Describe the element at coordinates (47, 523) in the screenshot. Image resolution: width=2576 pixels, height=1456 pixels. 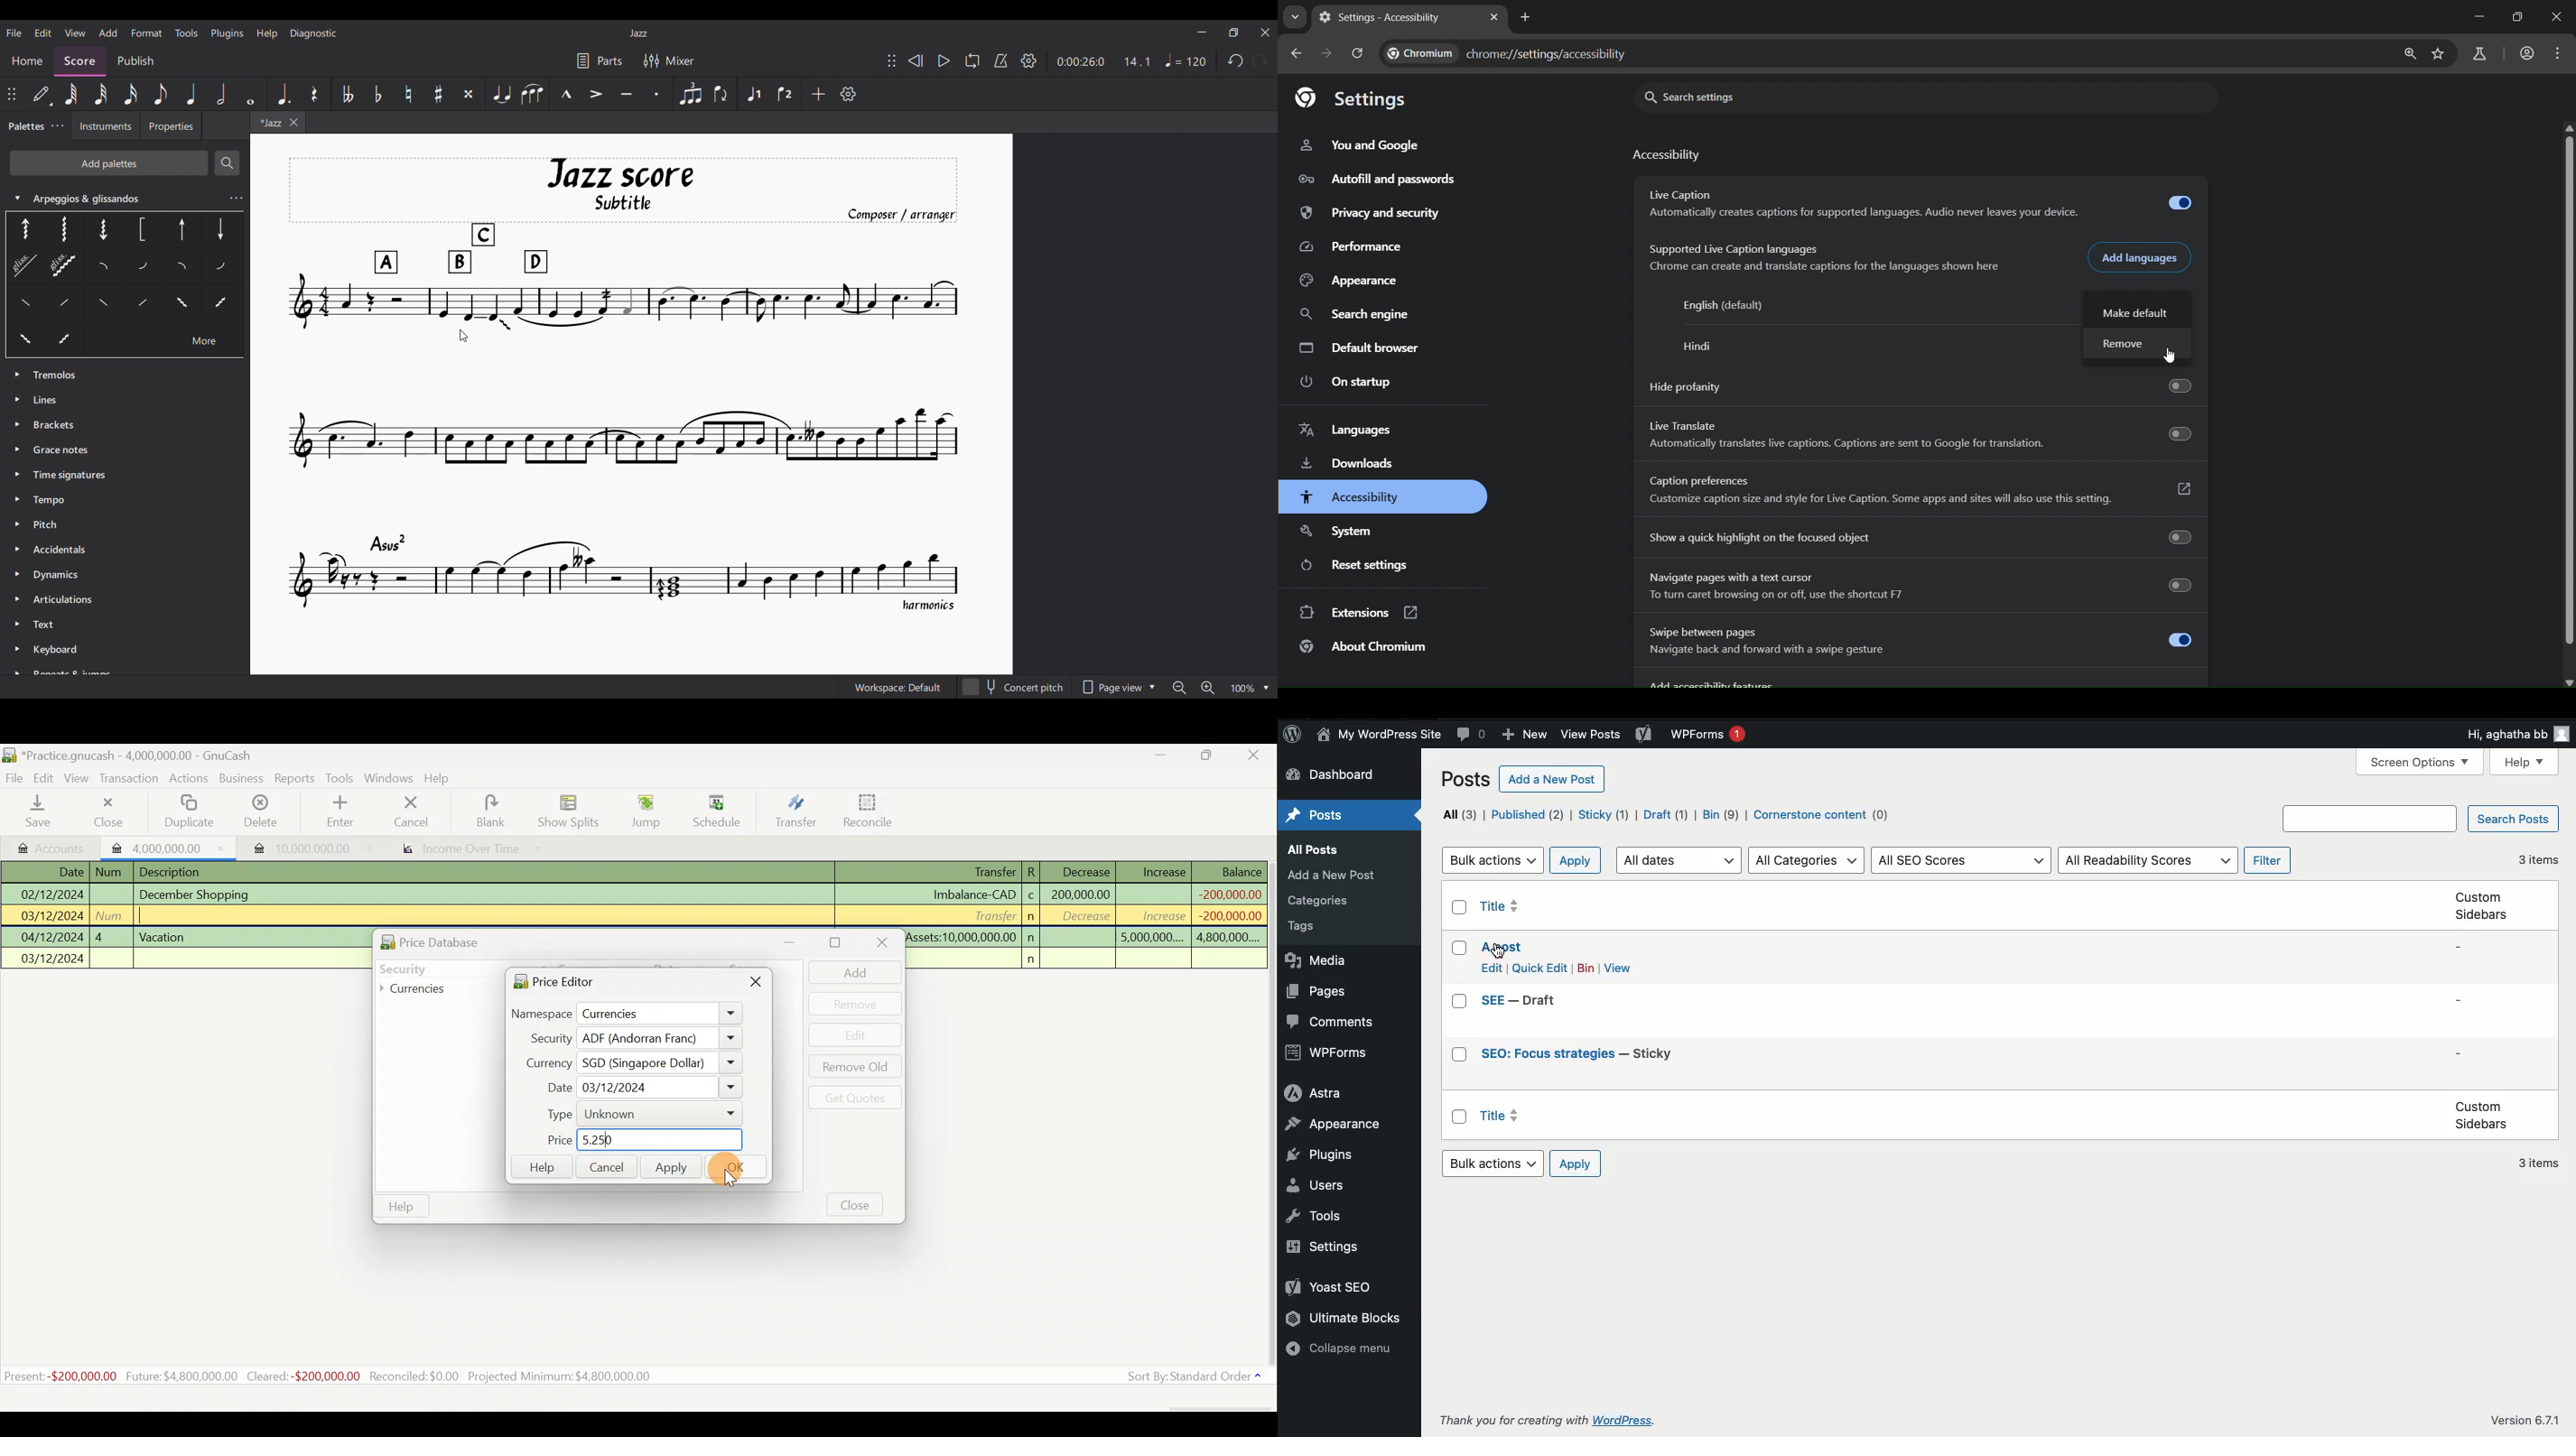
I see `Pitch` at that location.